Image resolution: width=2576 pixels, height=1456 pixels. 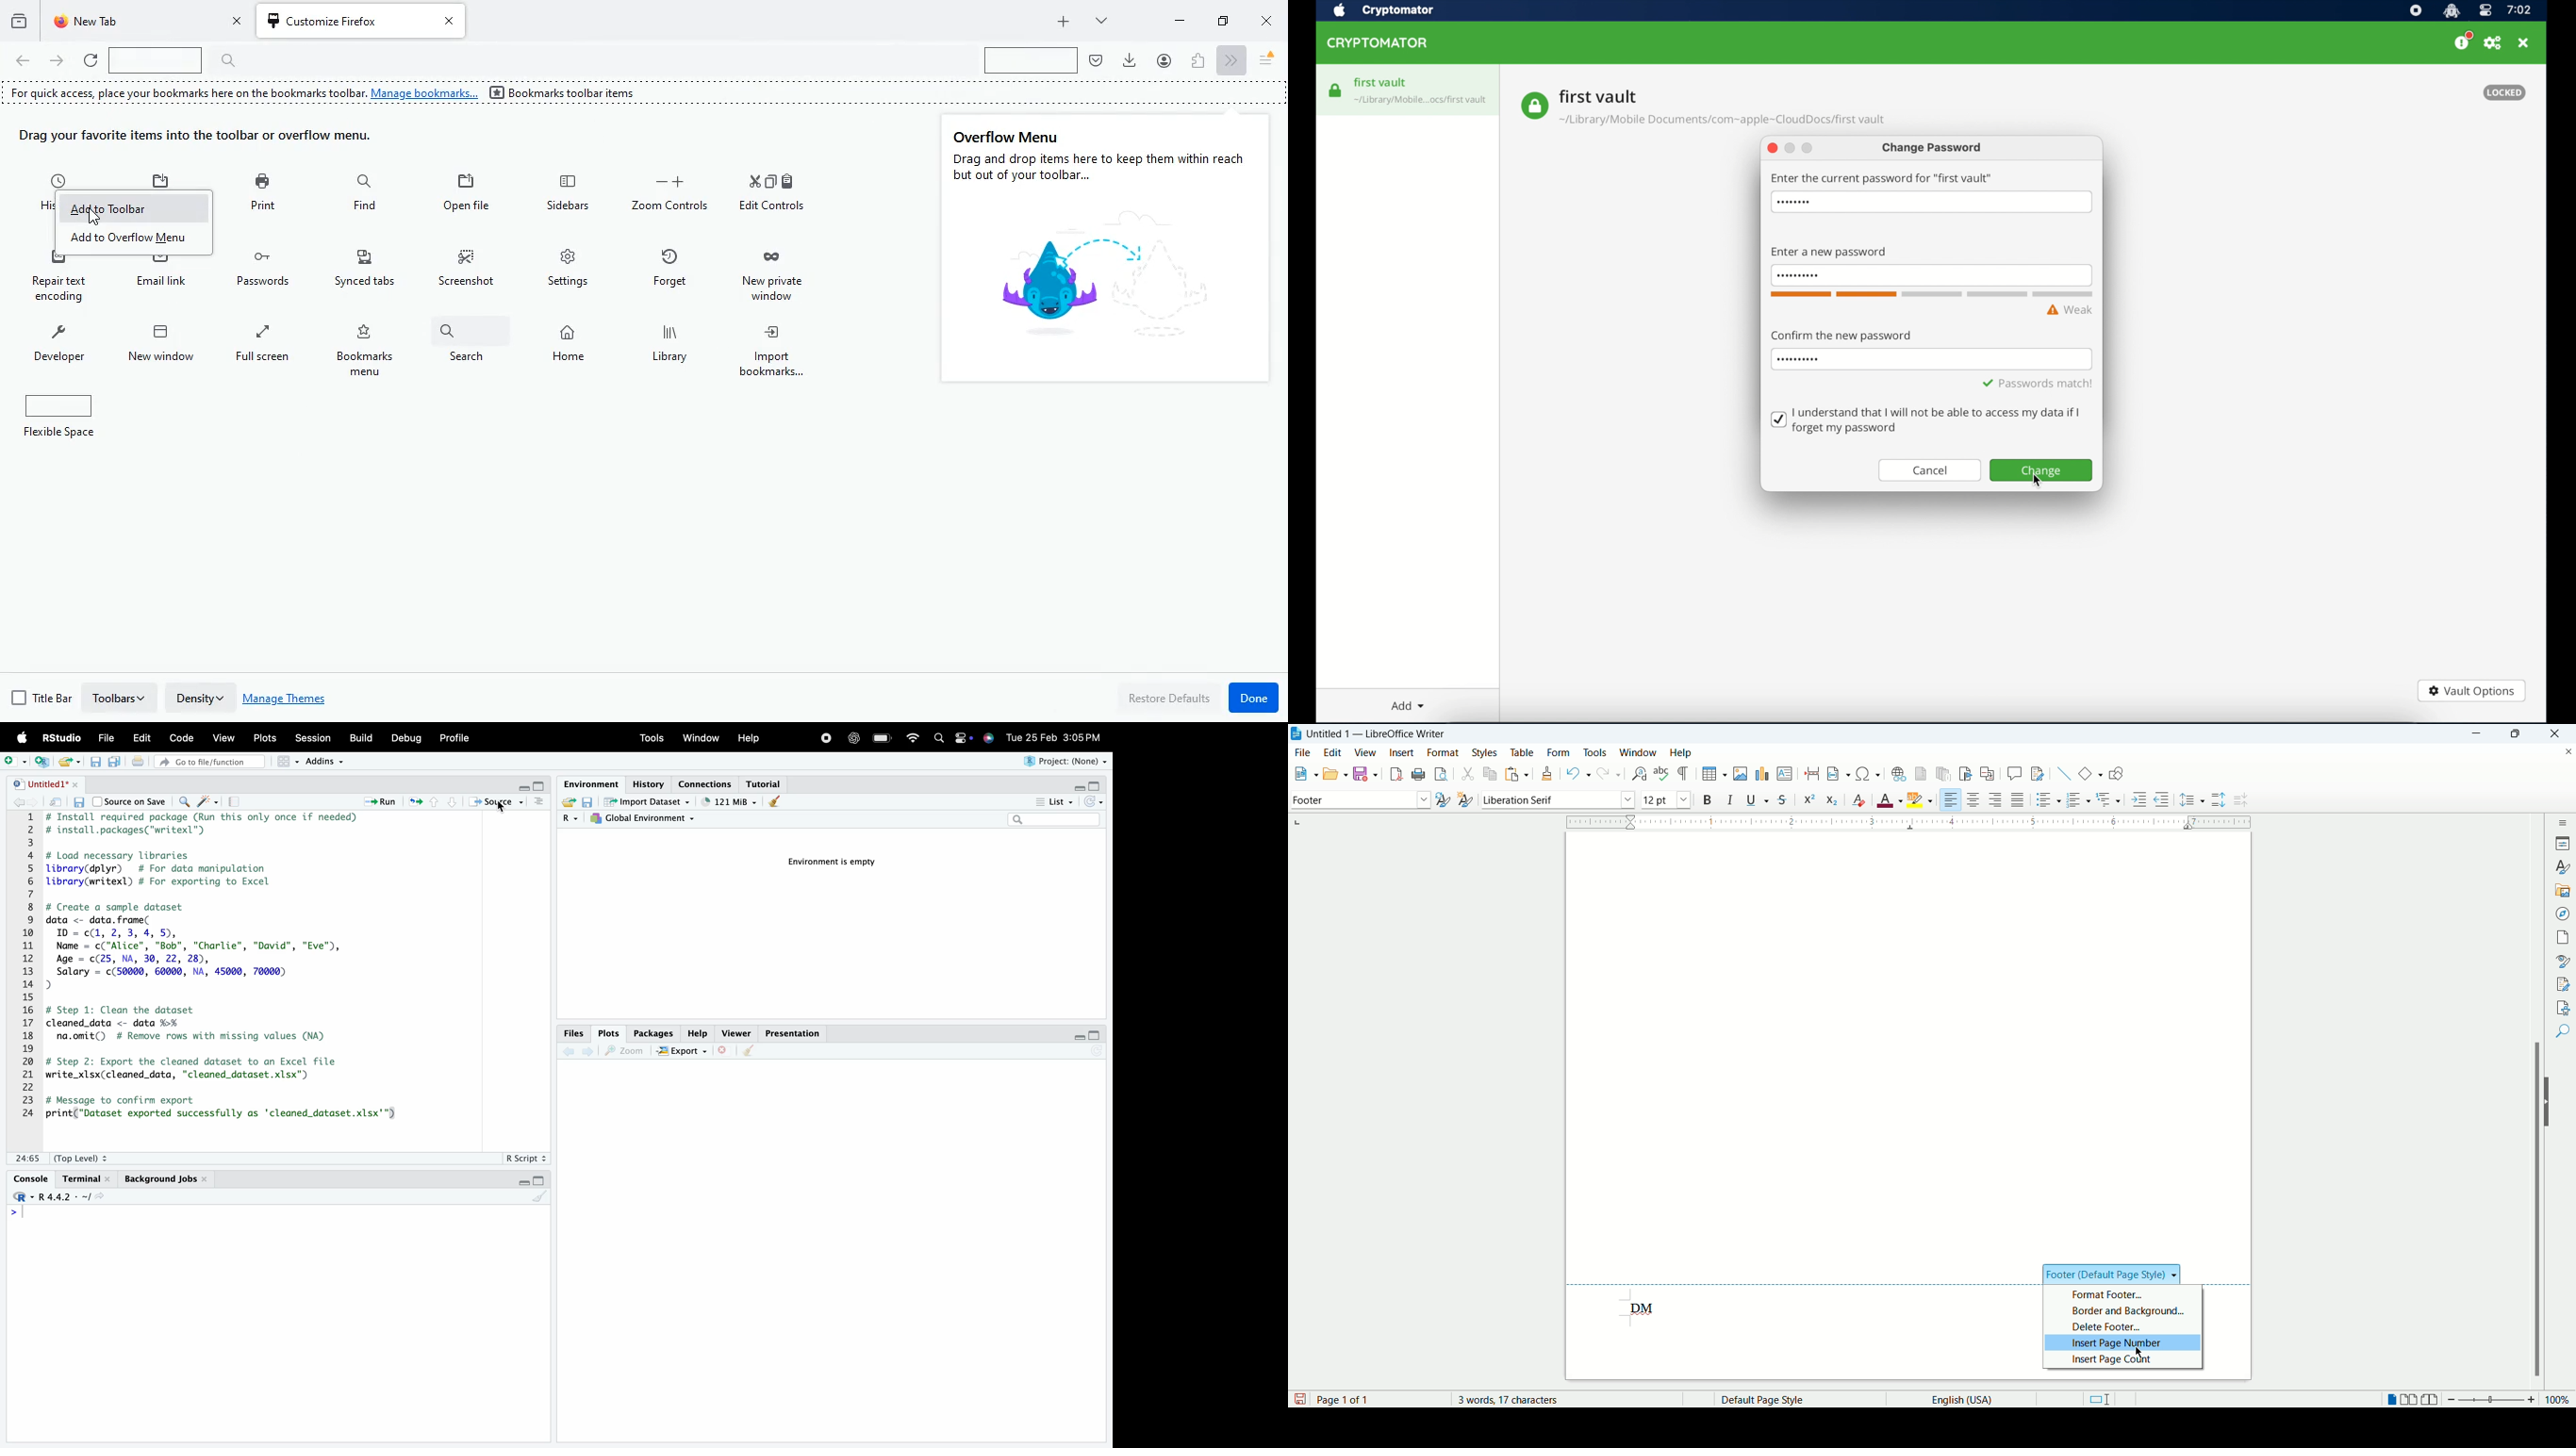 What do you see at coordinates (570, 347) in the screenshot?
I see `home` at bounding box center [570, 347].